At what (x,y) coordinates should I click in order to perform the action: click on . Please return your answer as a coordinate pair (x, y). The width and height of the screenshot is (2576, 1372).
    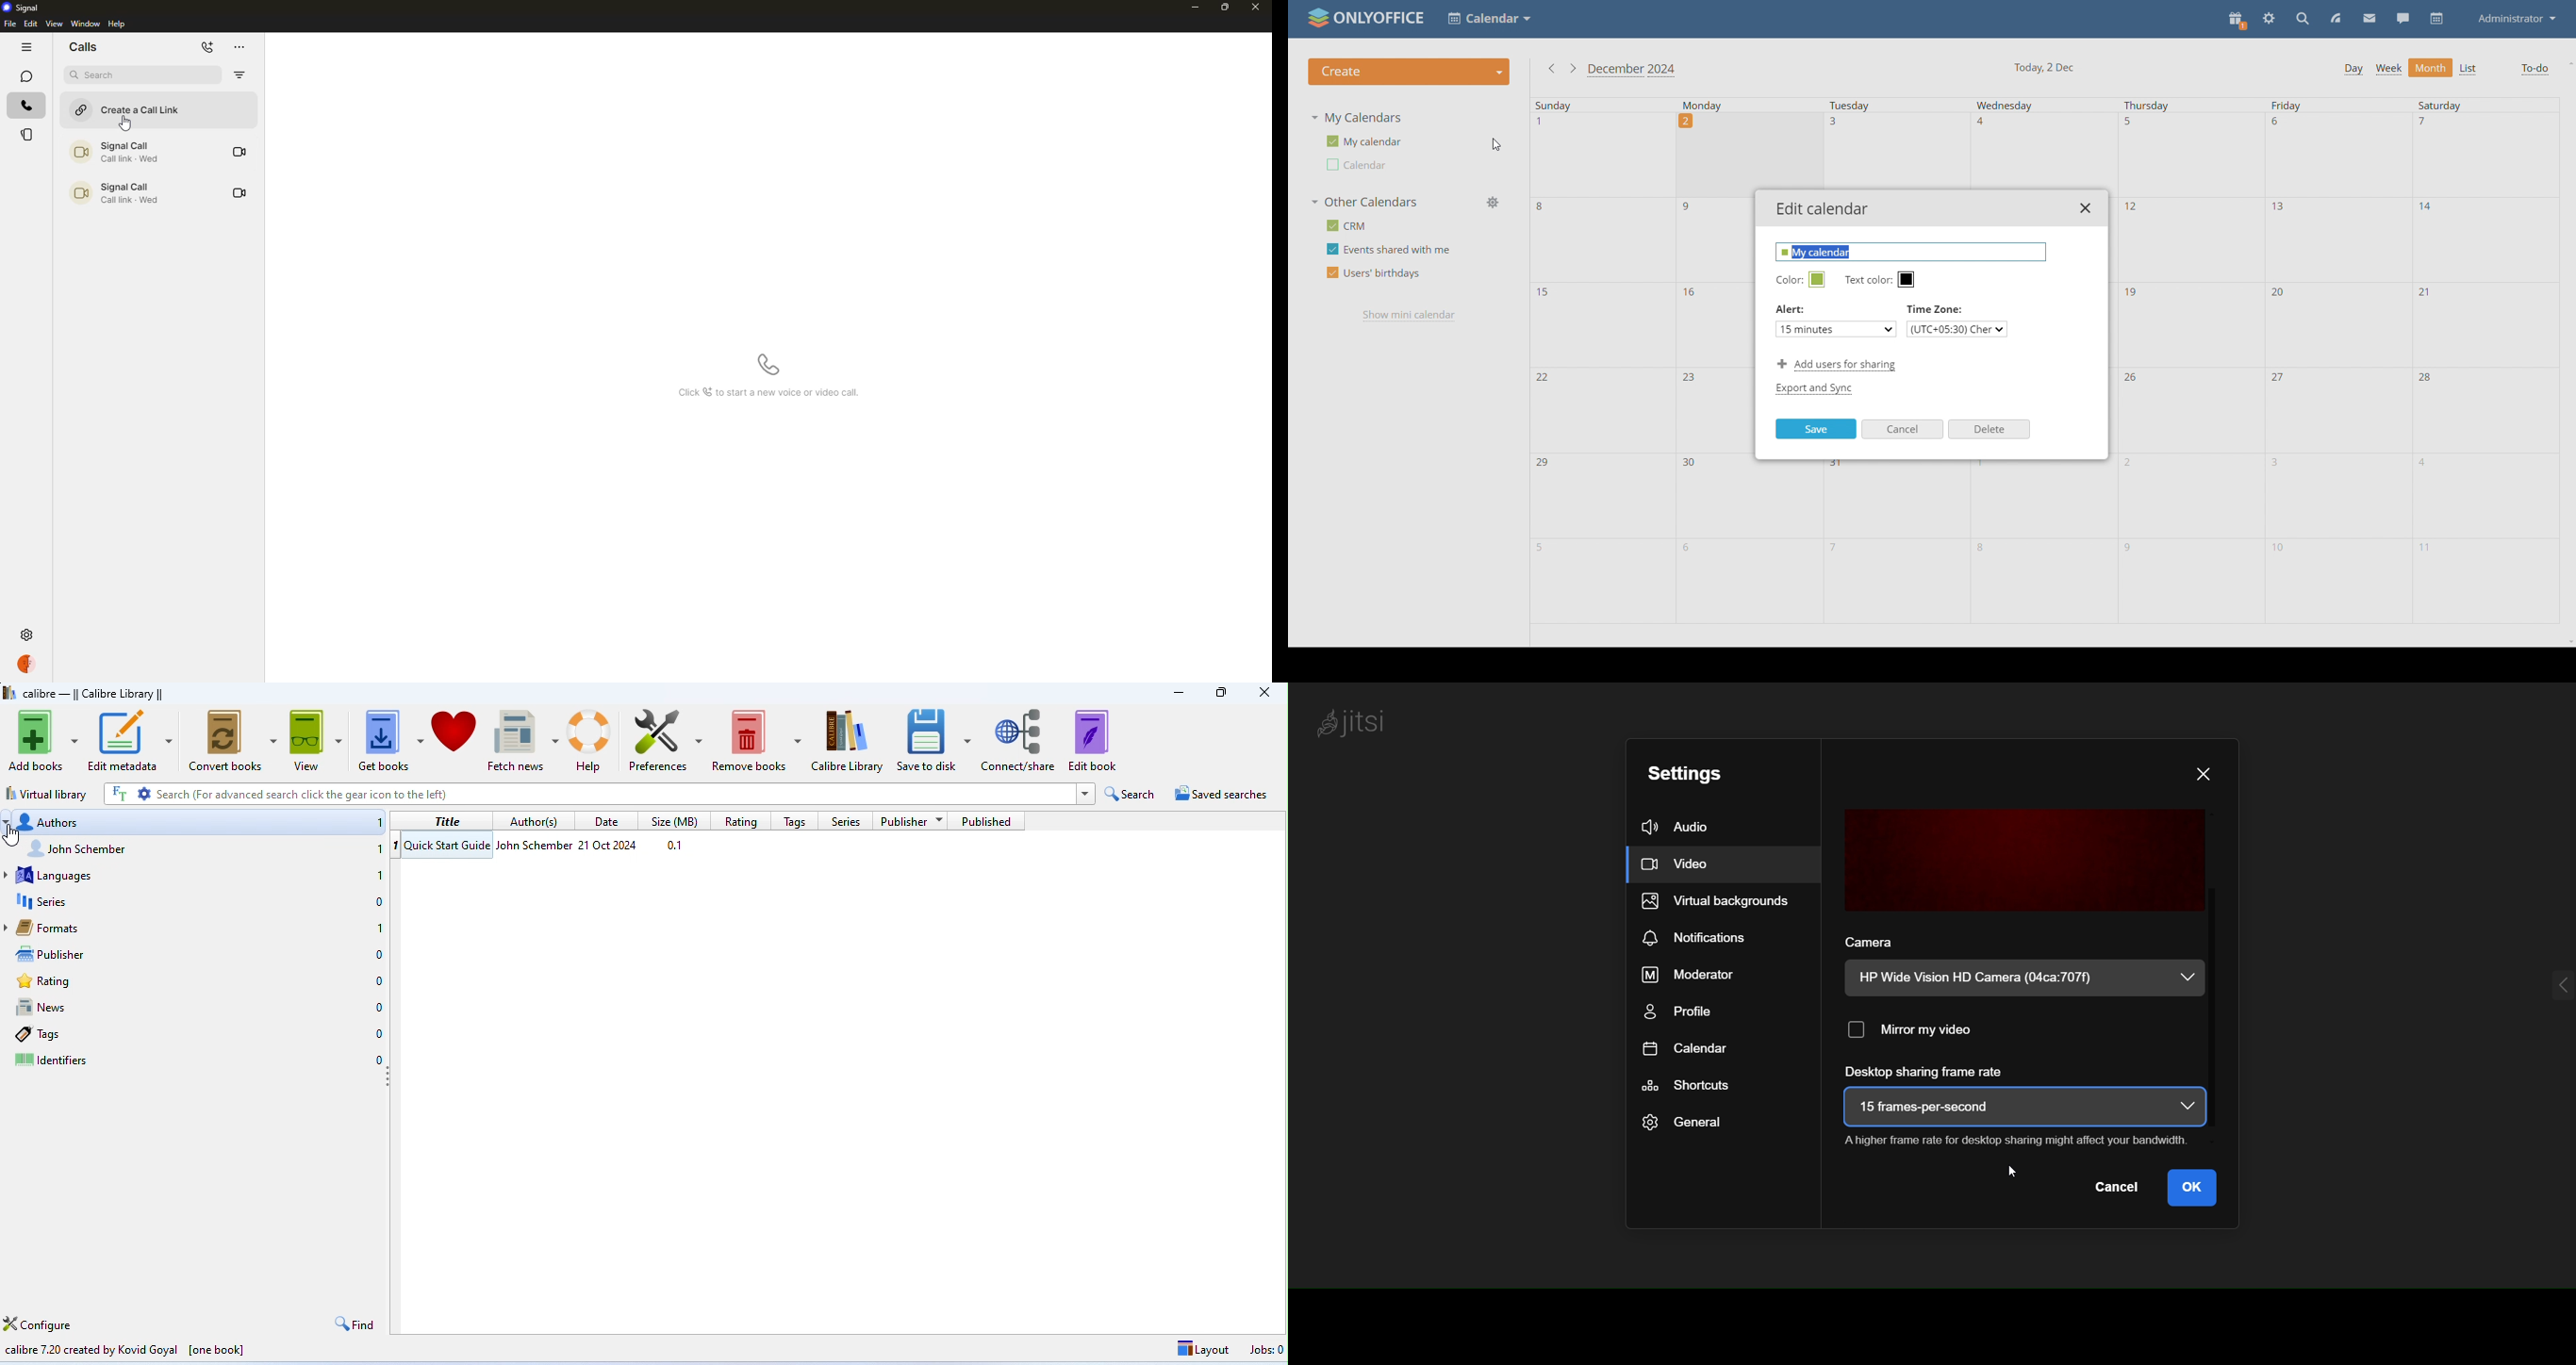
    Looking at the image, I should click on (1898, 152).